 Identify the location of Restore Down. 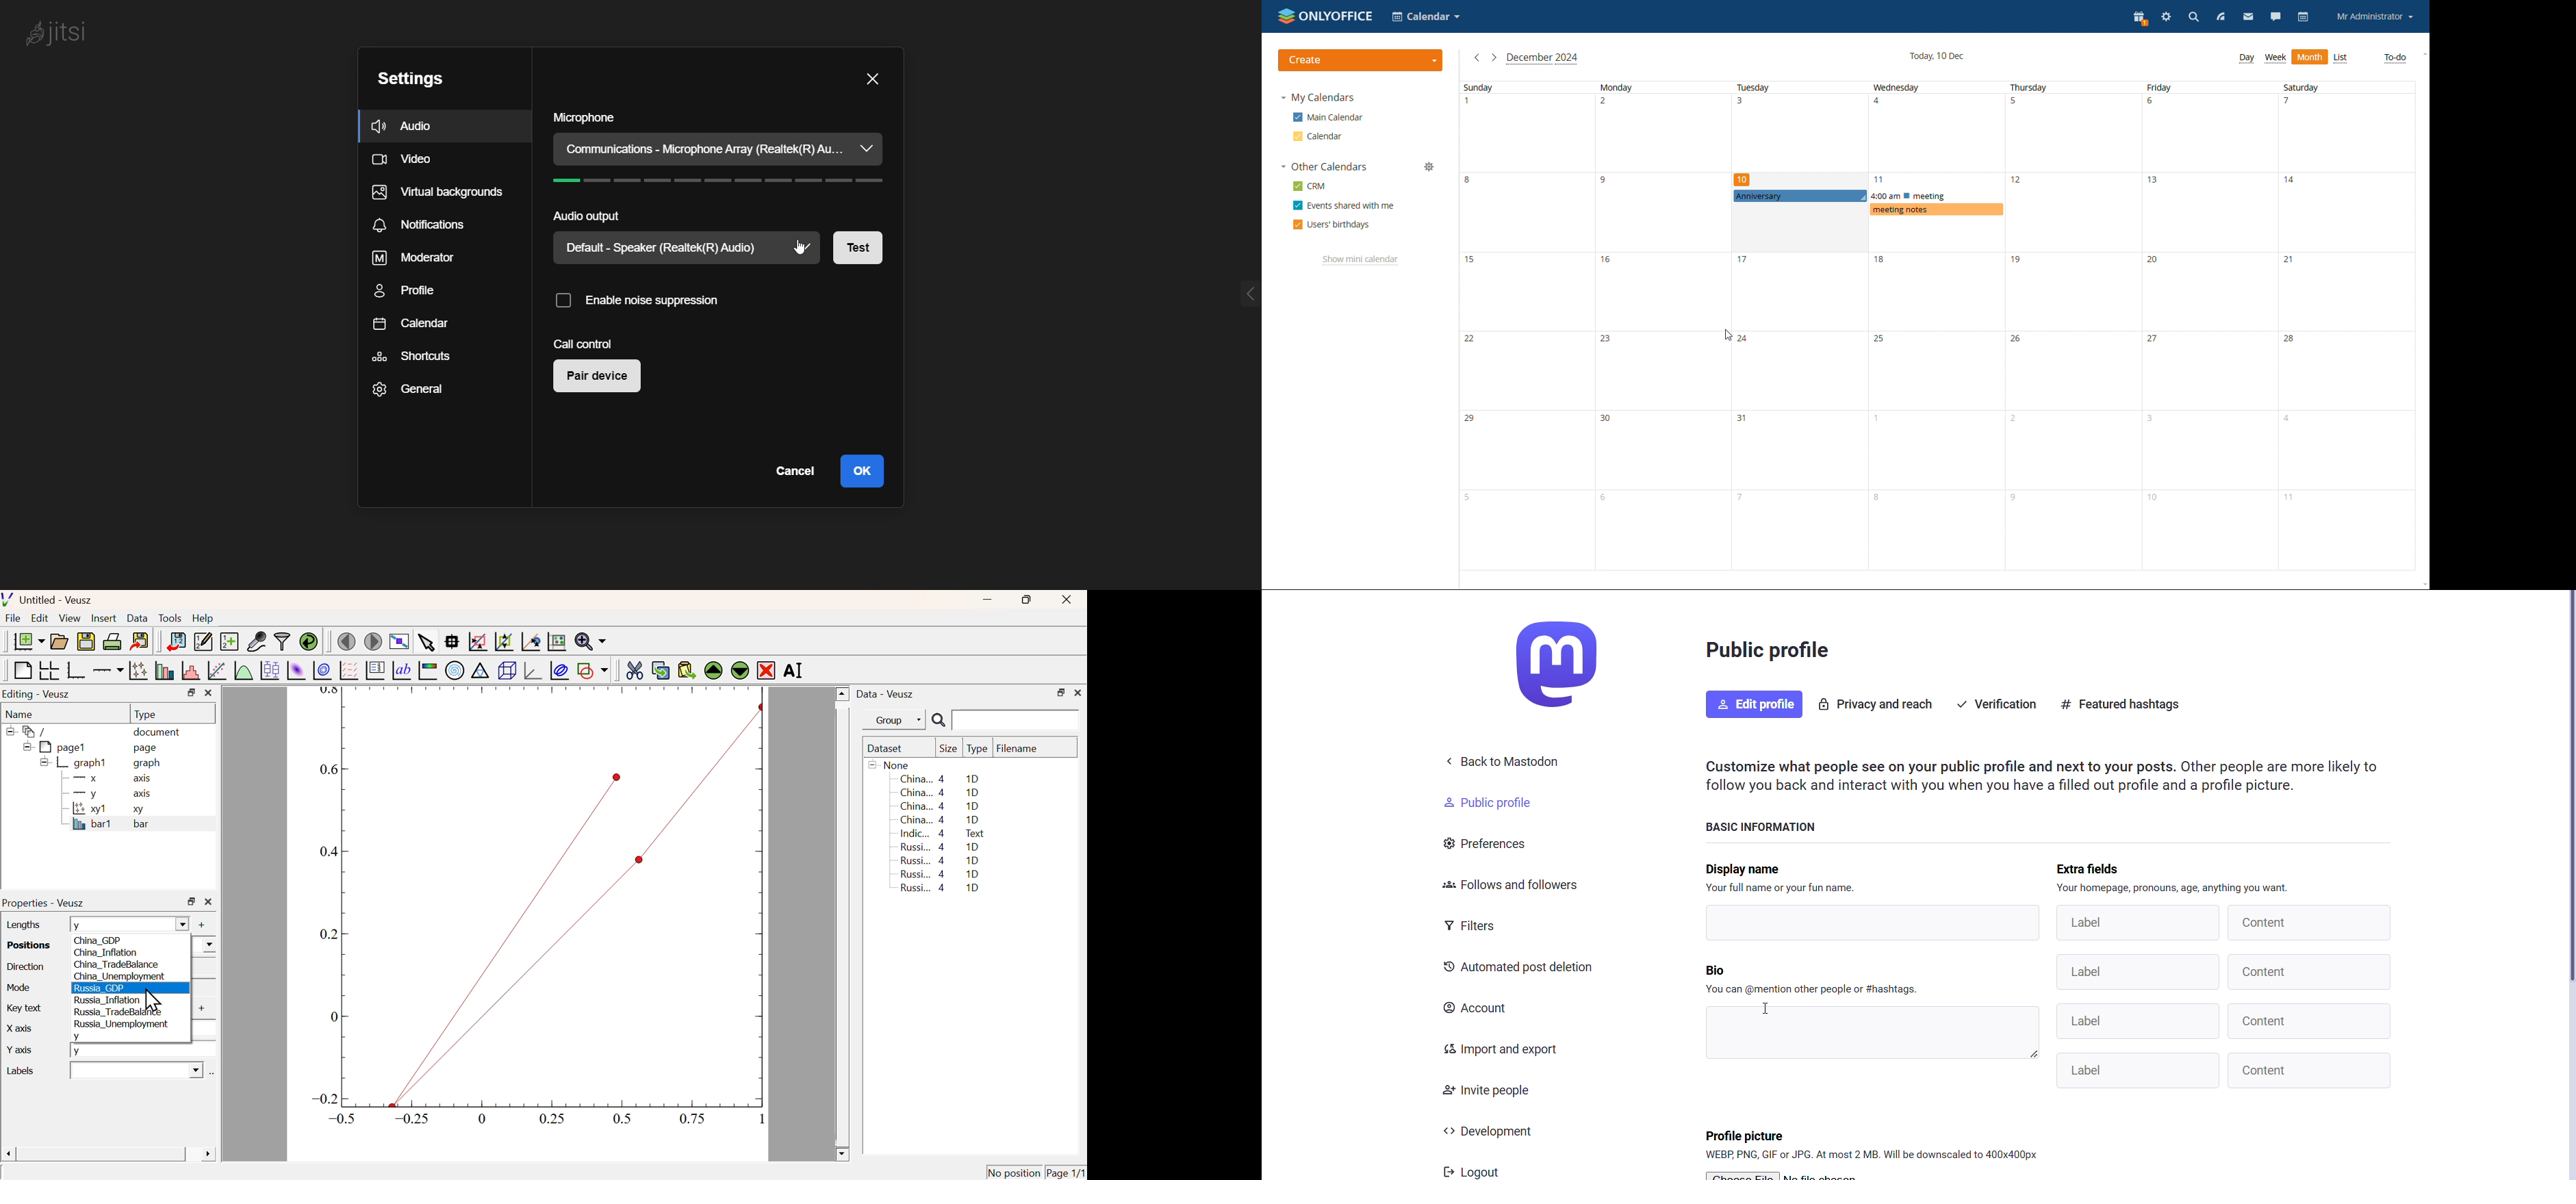
(1025, 600).